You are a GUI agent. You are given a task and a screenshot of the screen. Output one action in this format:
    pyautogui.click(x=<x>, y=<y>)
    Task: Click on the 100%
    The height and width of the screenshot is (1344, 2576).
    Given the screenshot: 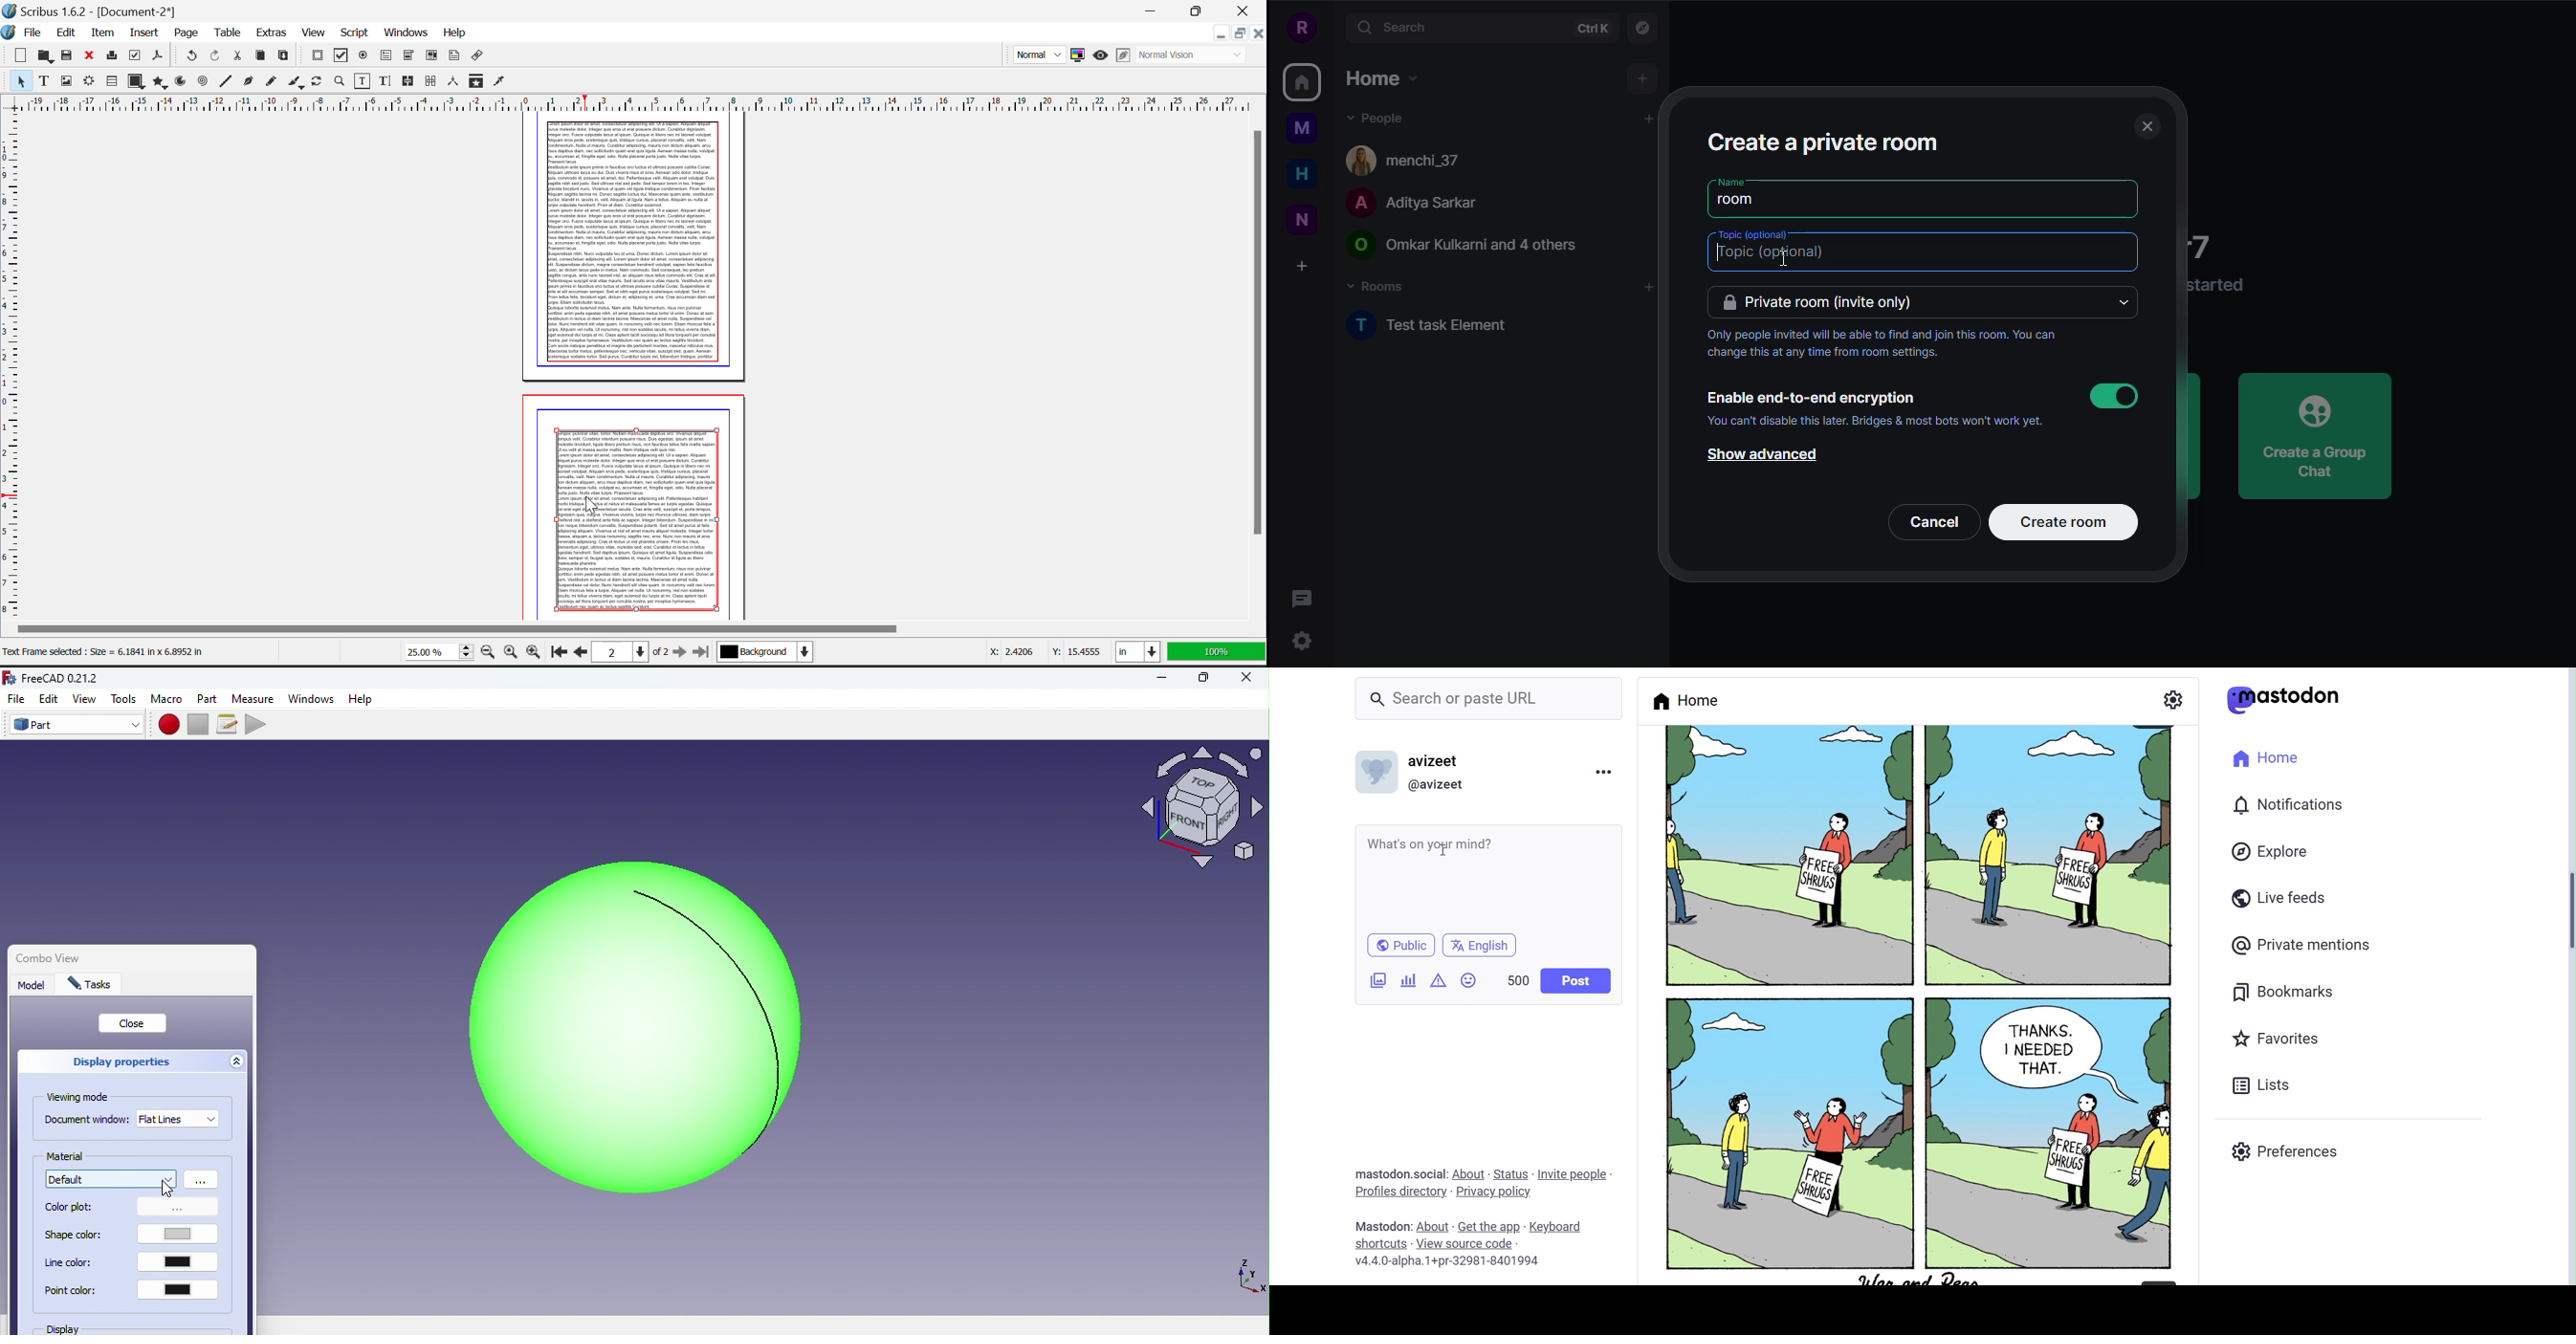 What is the action you would take?
    pyautogui.click(x=1218, y=655)
    